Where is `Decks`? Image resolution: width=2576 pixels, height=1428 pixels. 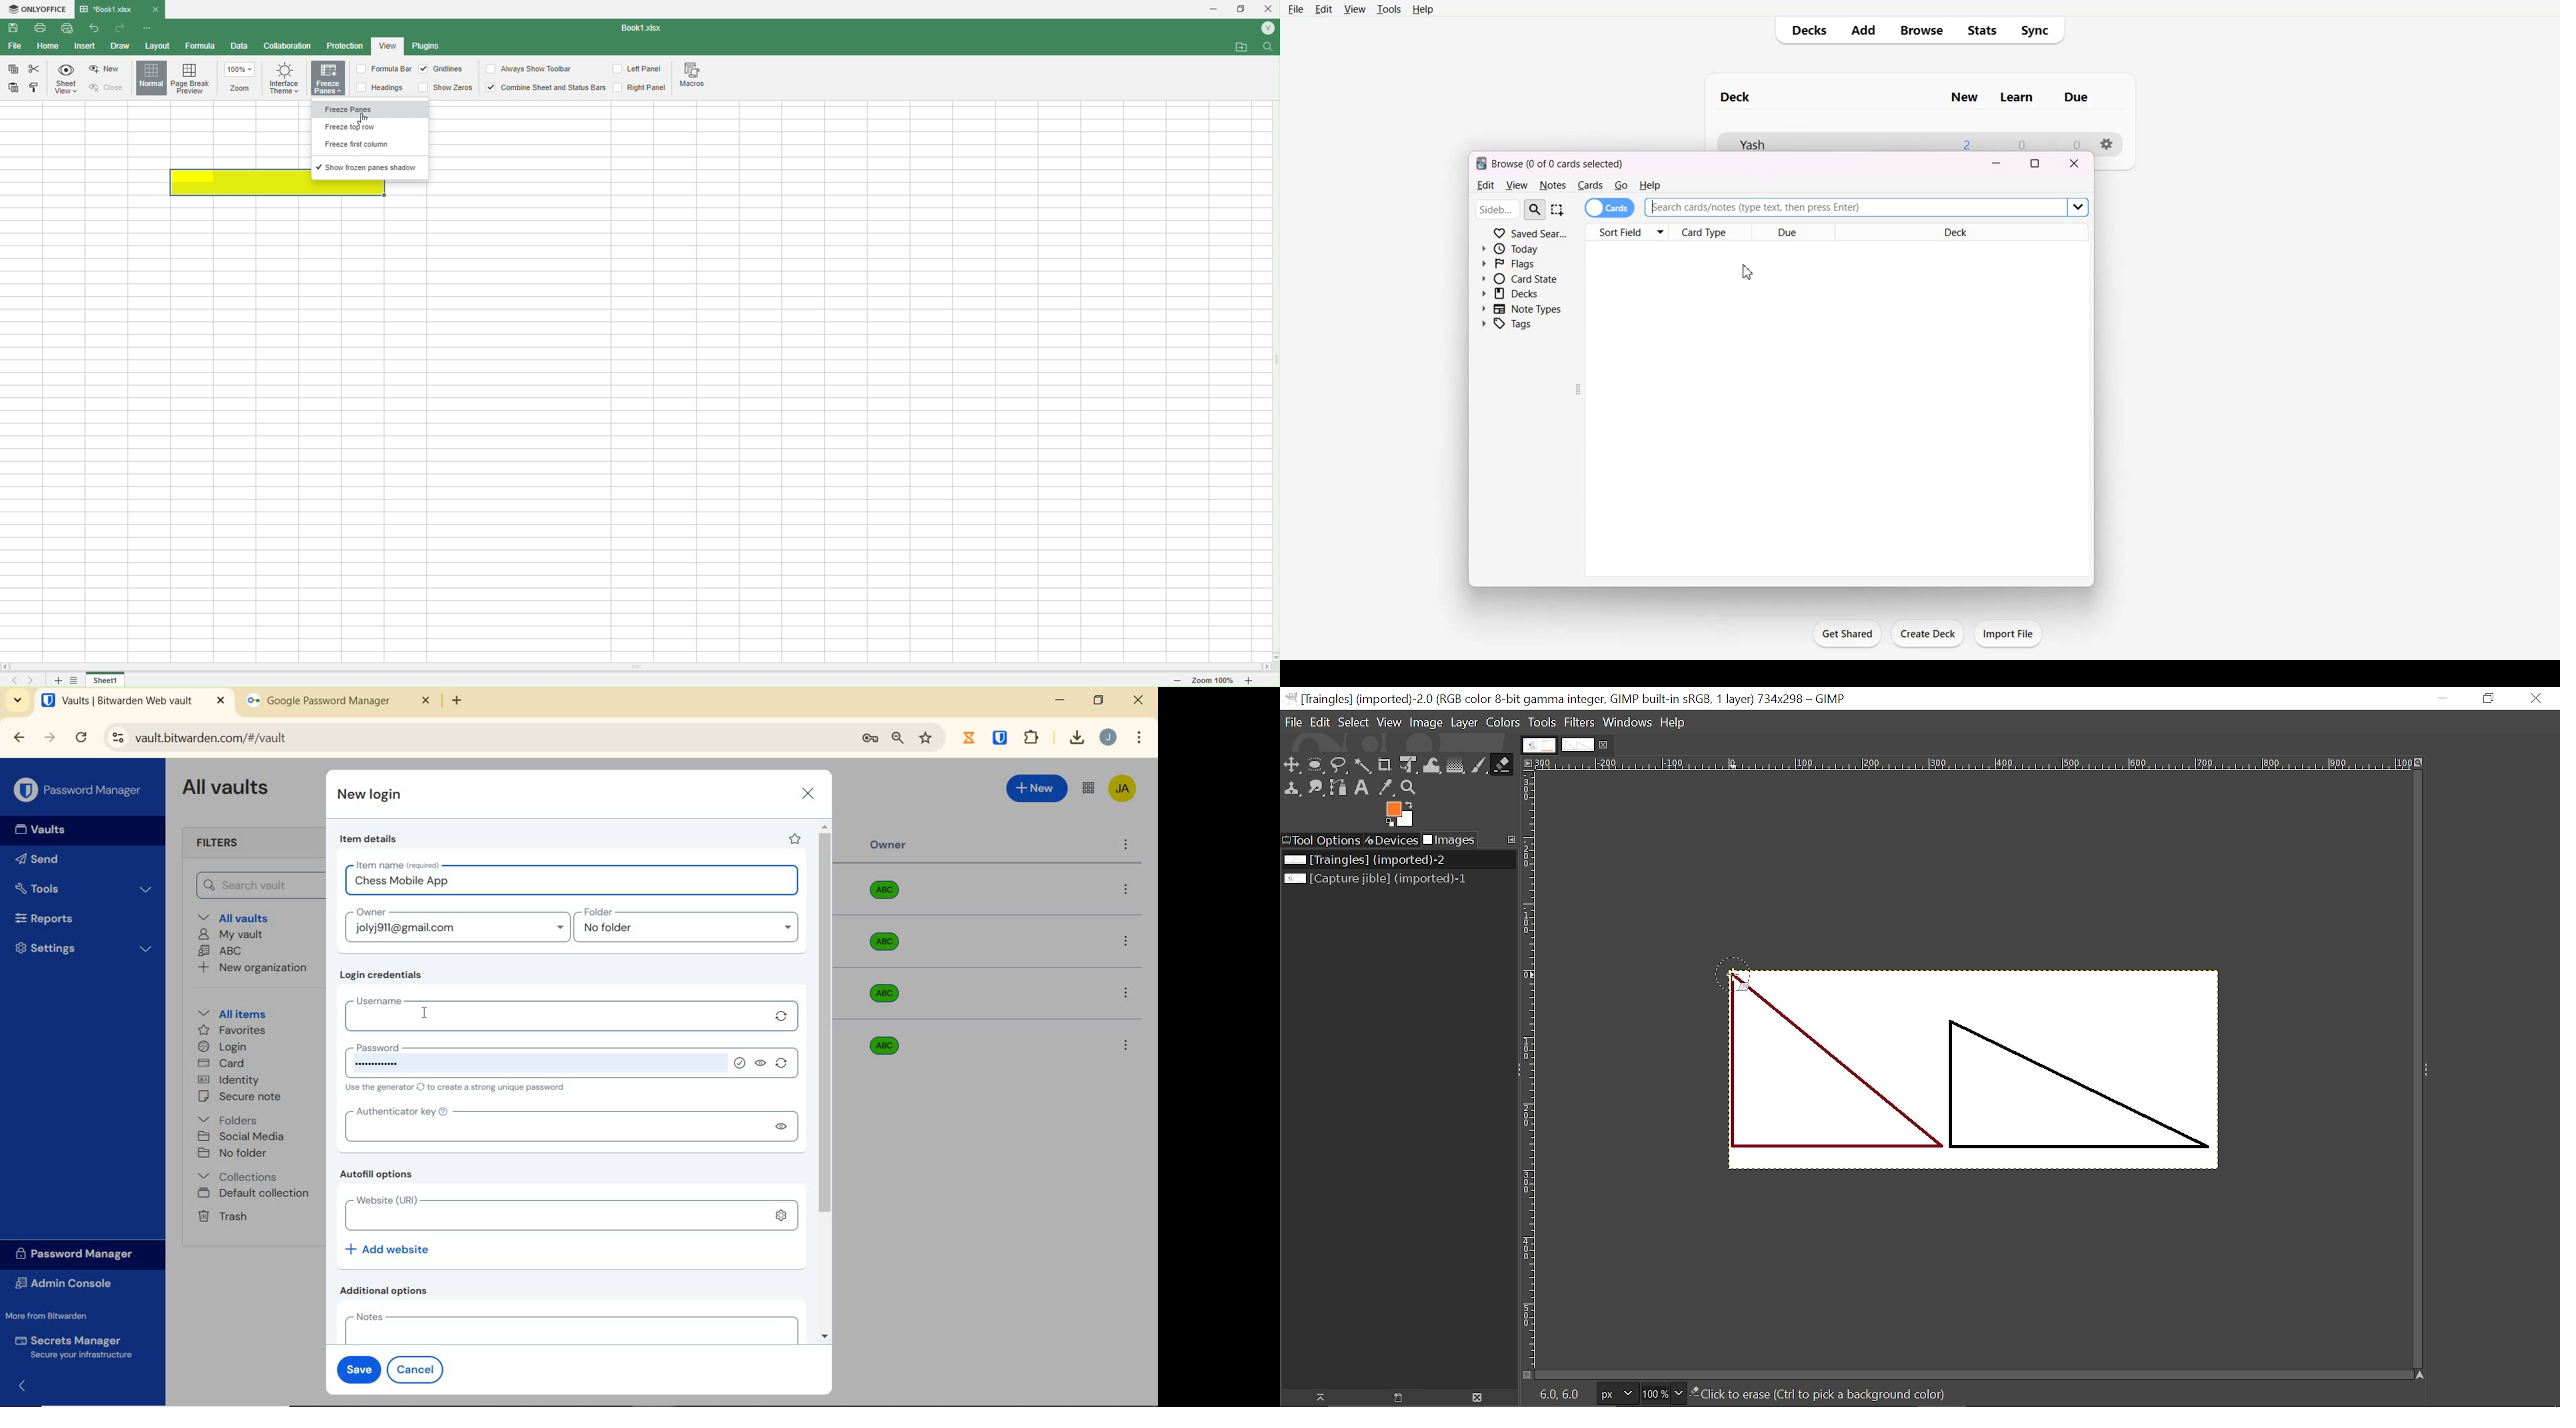
Decks is located at coordinates (1519, 294).